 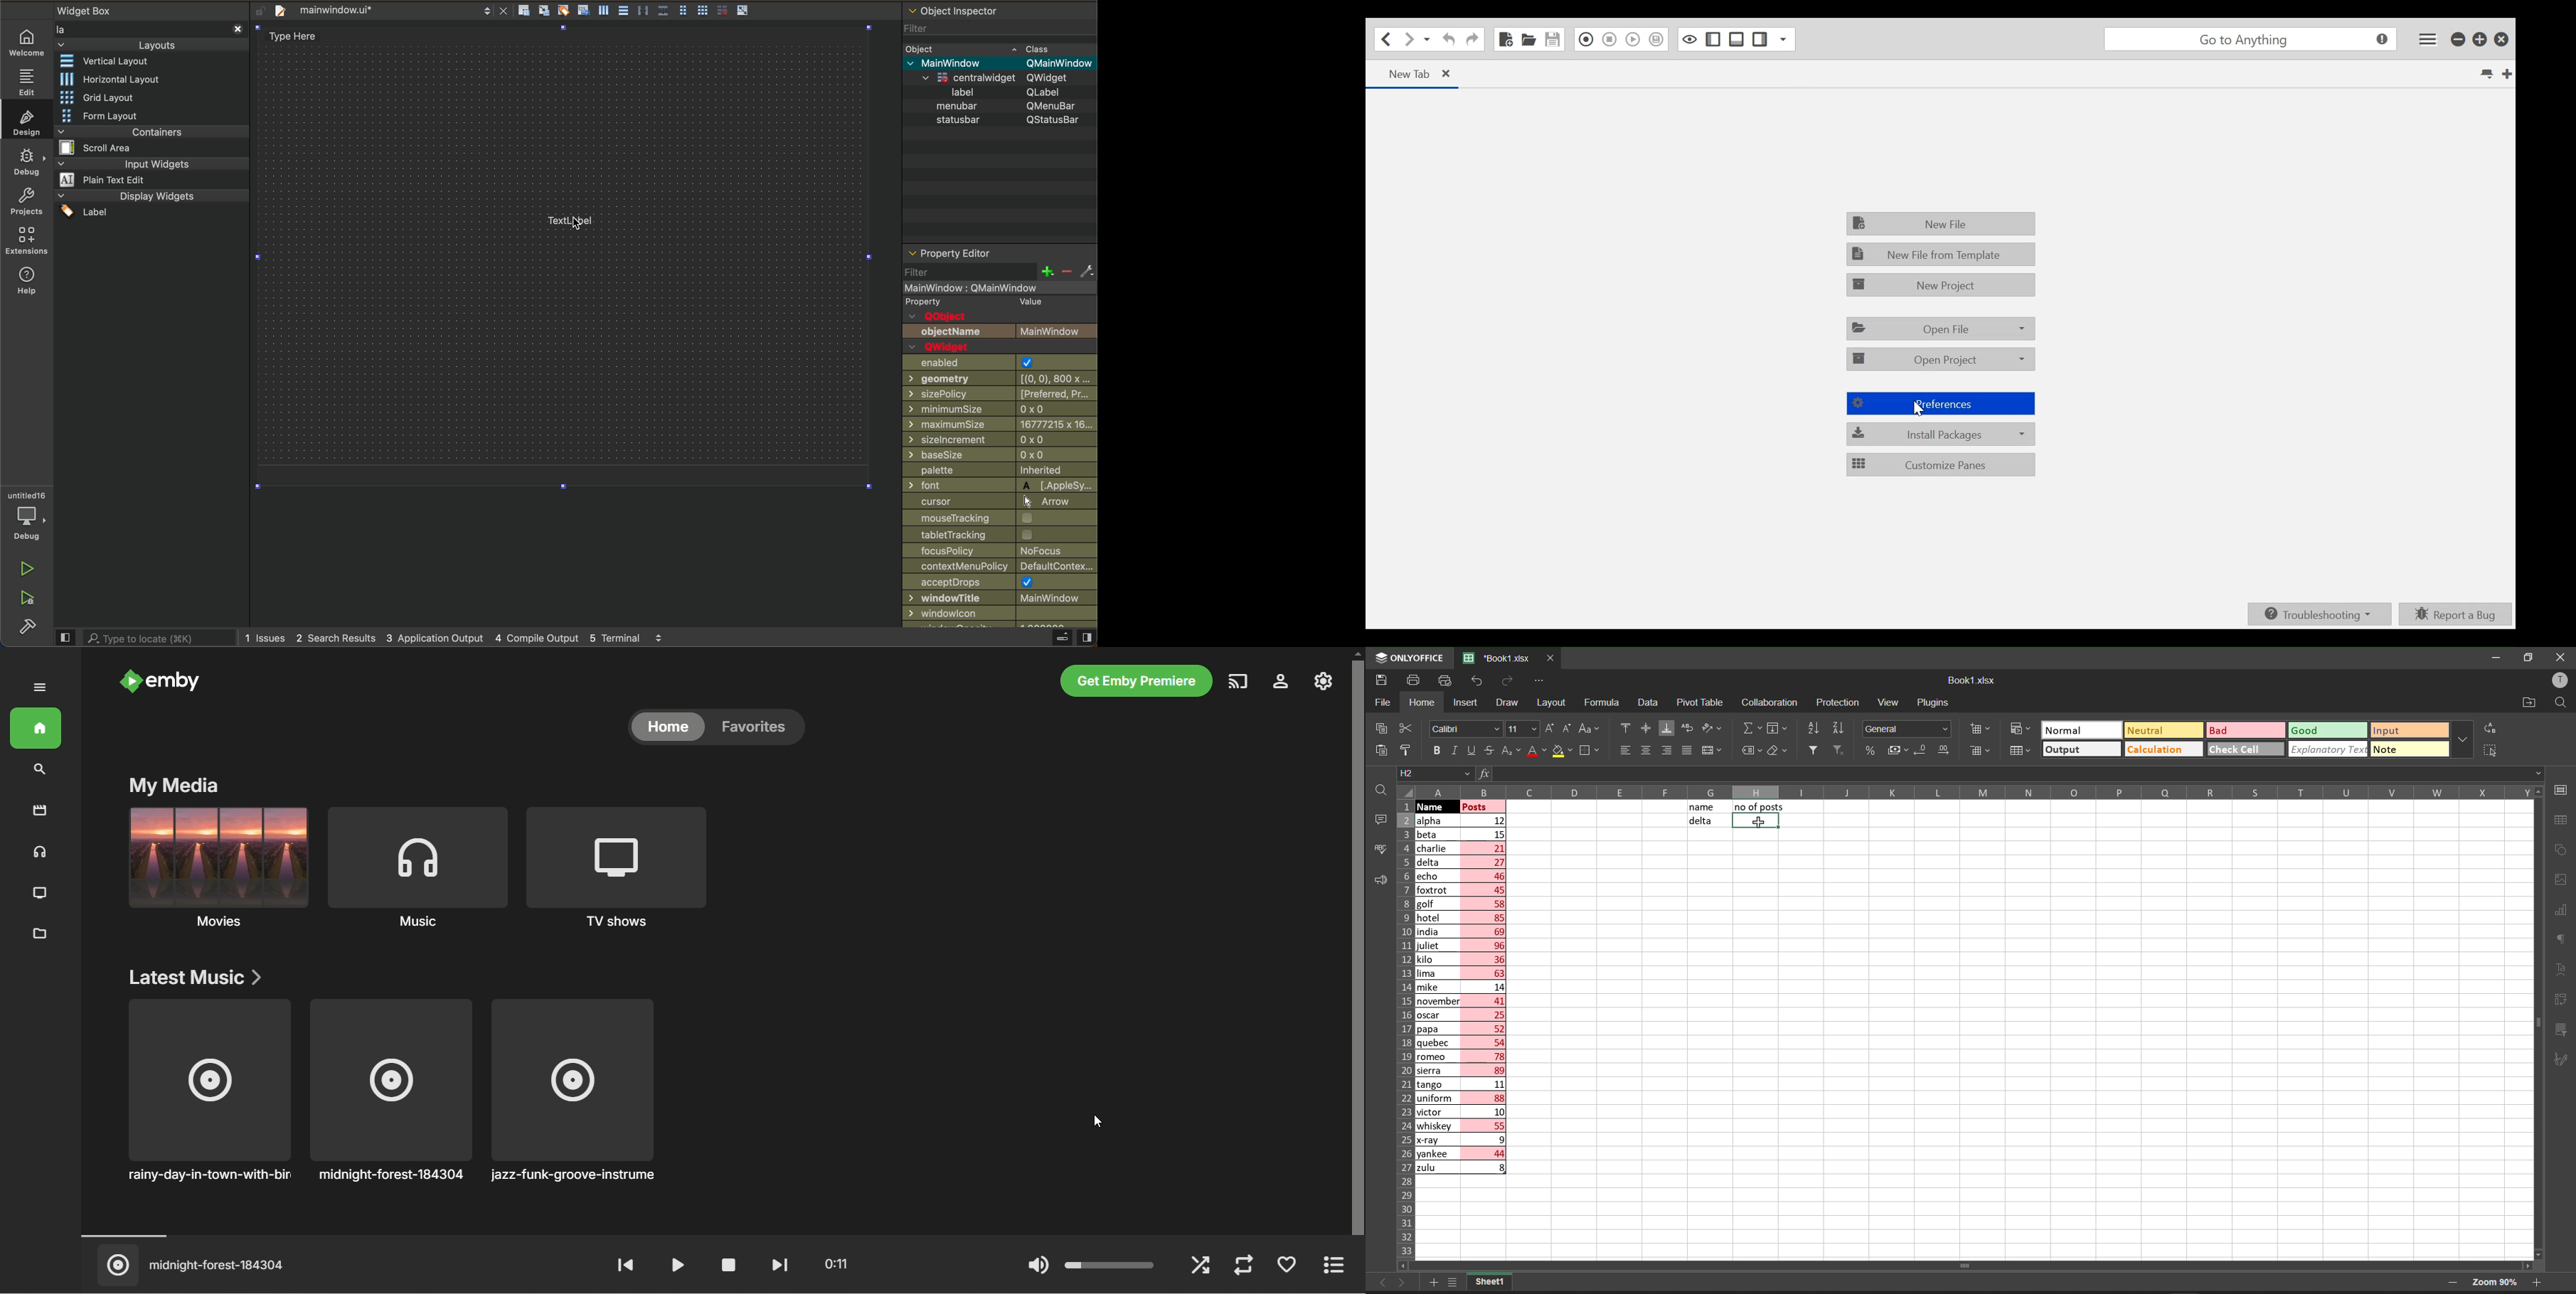 What do you see at coordinates (1000, 440) in the screenshot?
I see `size` at bounding box center [1000, 440].